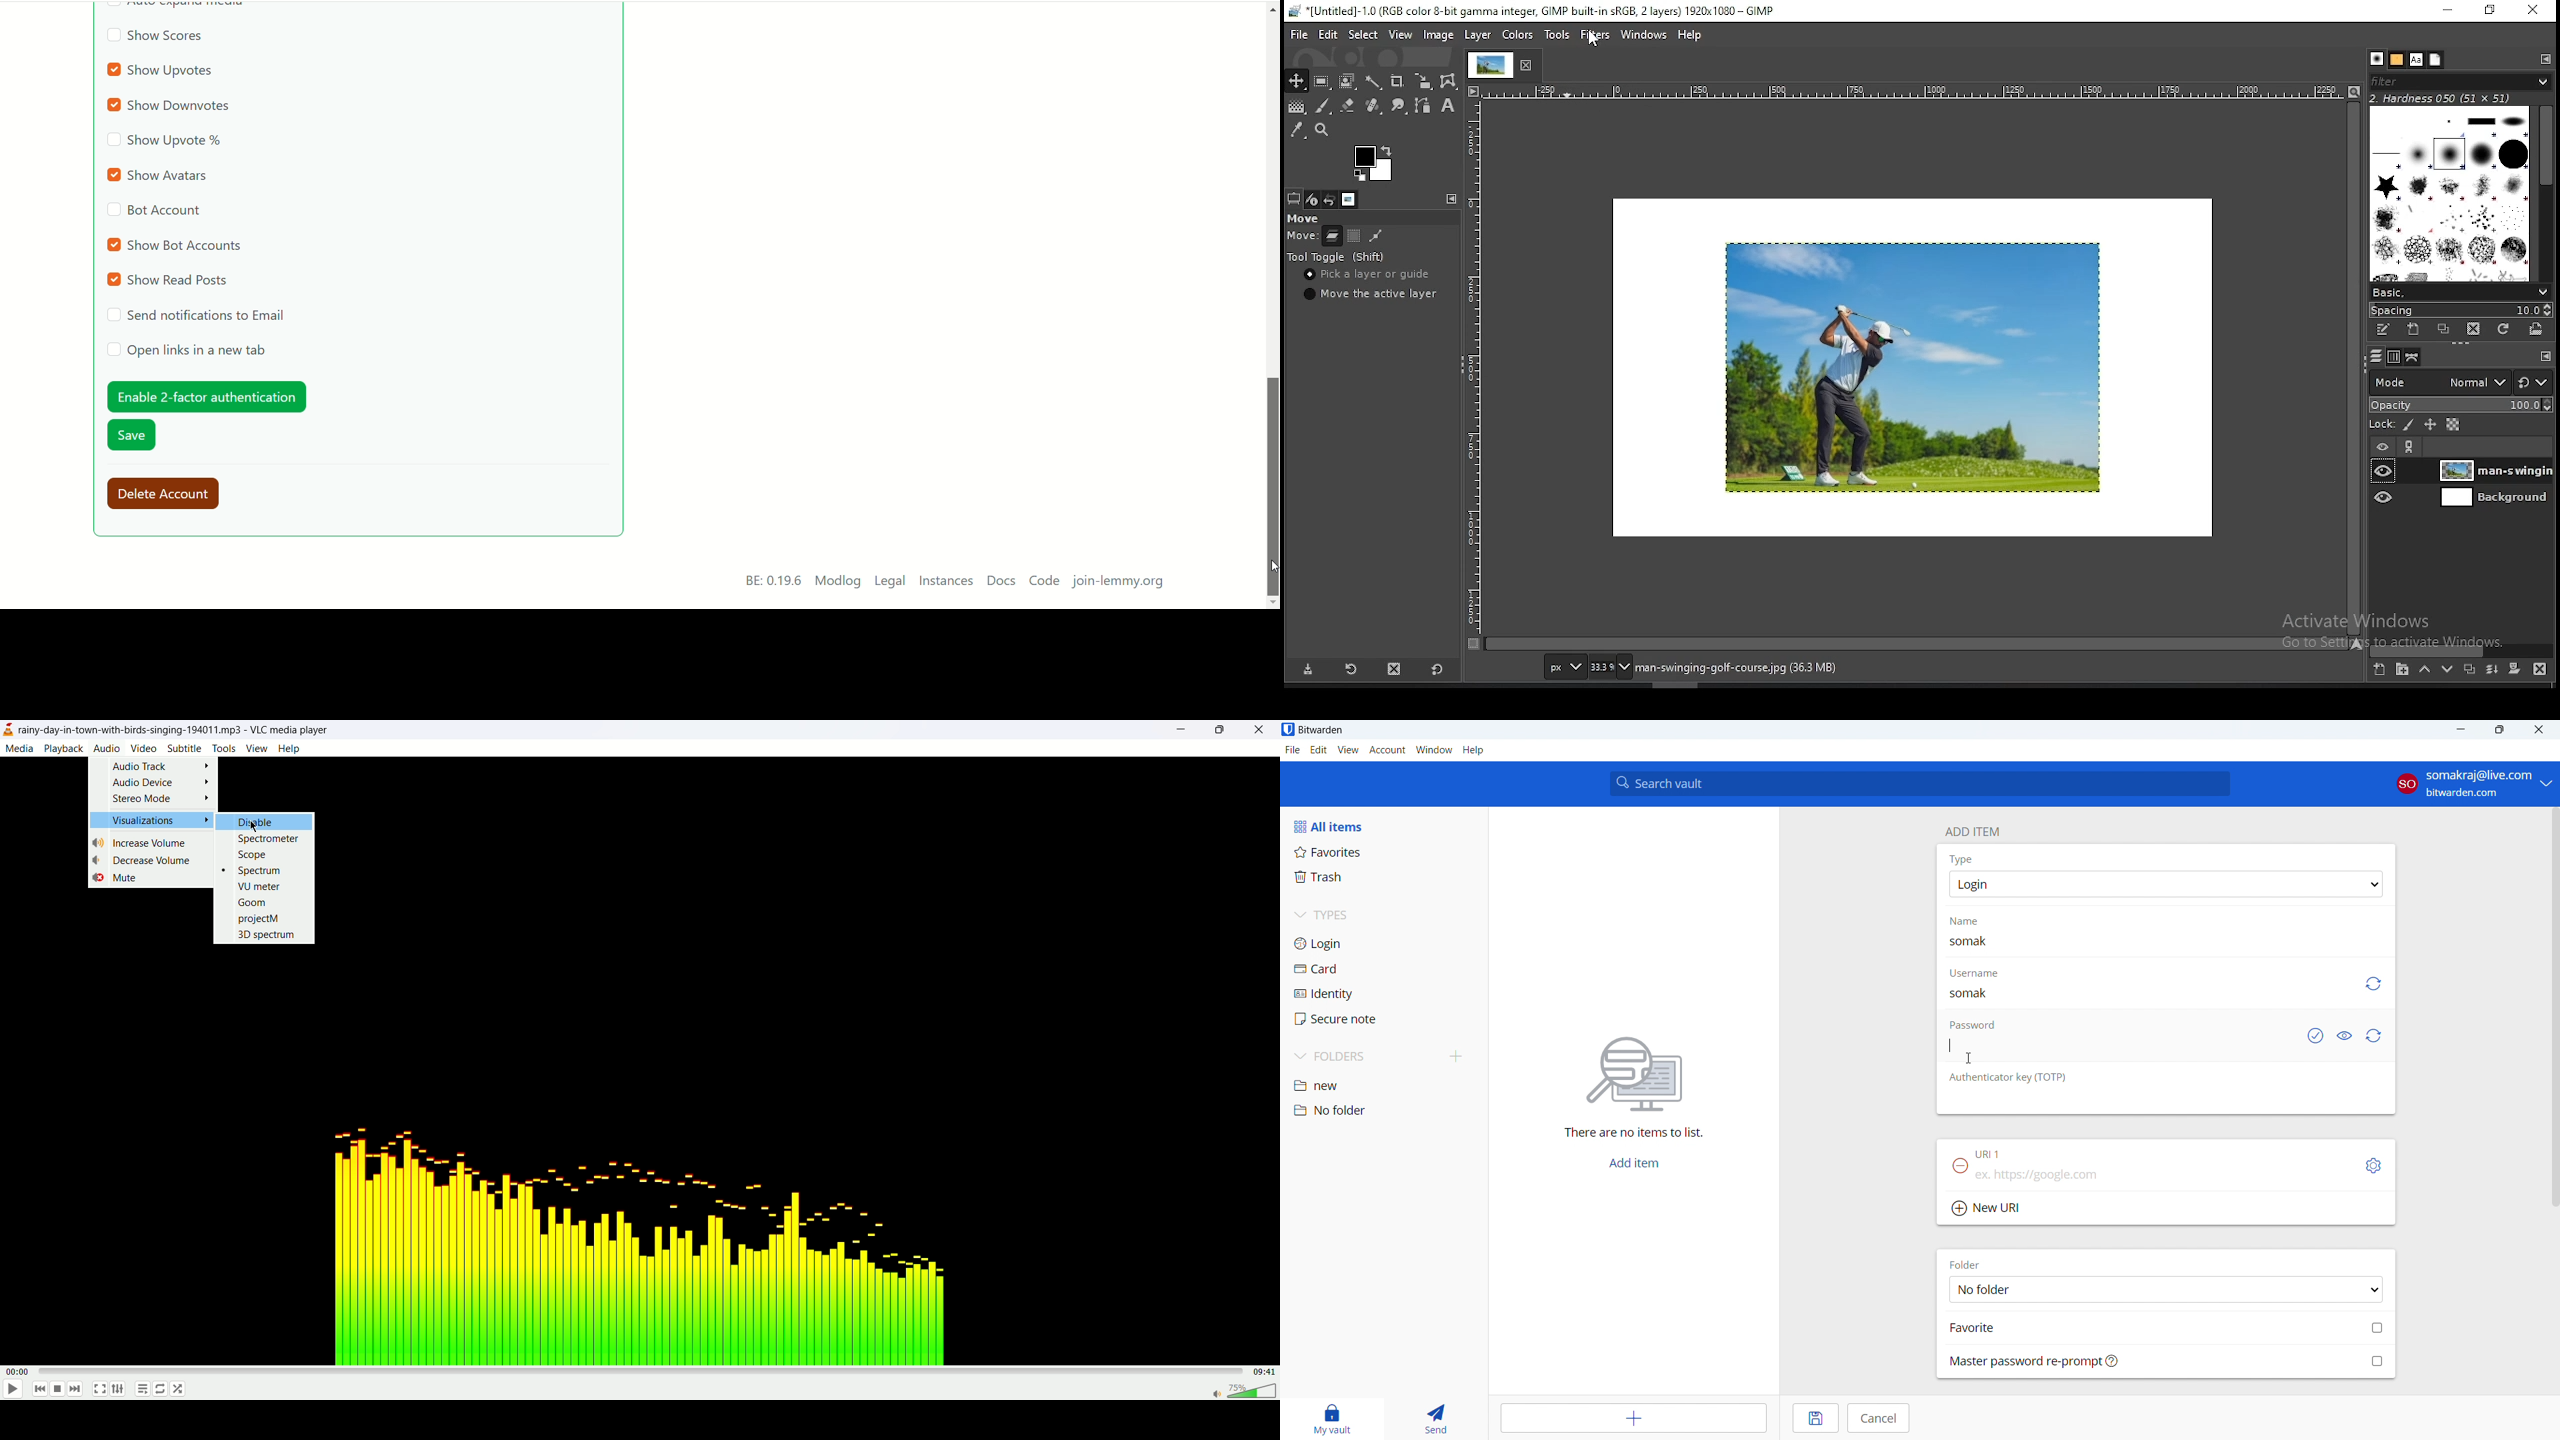 This screenshot has width=2576, height=1456. Describe the element at coordinates (269, 838) in the screenshot. I see `spectrometer` at that location.